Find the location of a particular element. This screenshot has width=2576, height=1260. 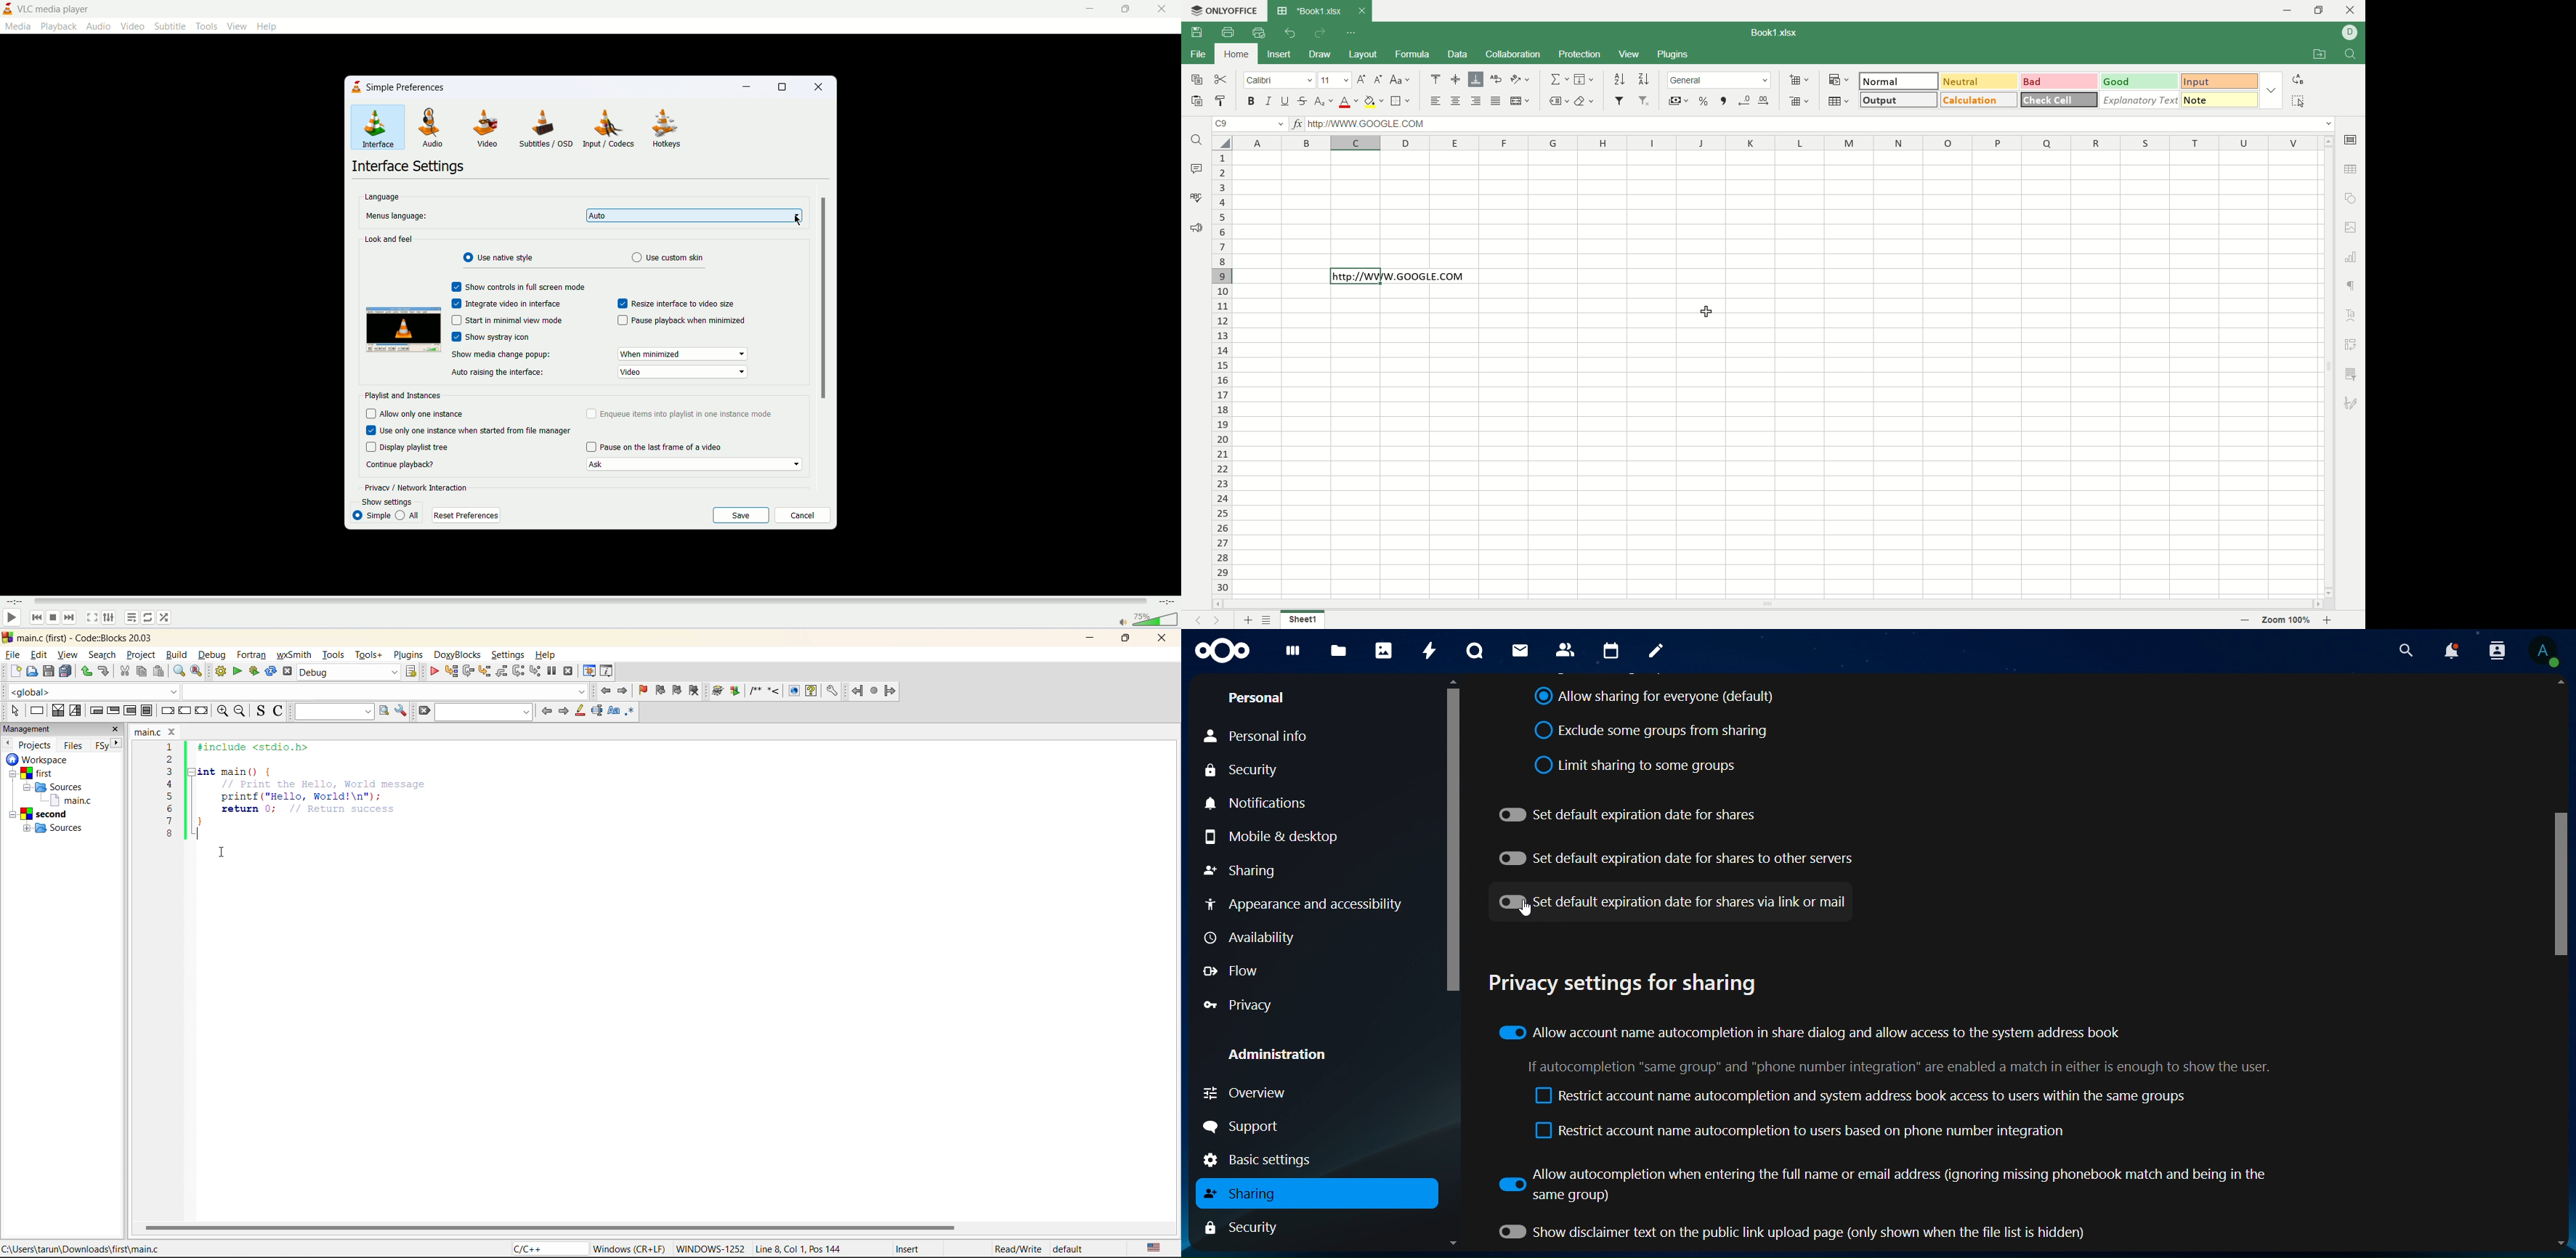

files is located at coordinates (1338, 652).